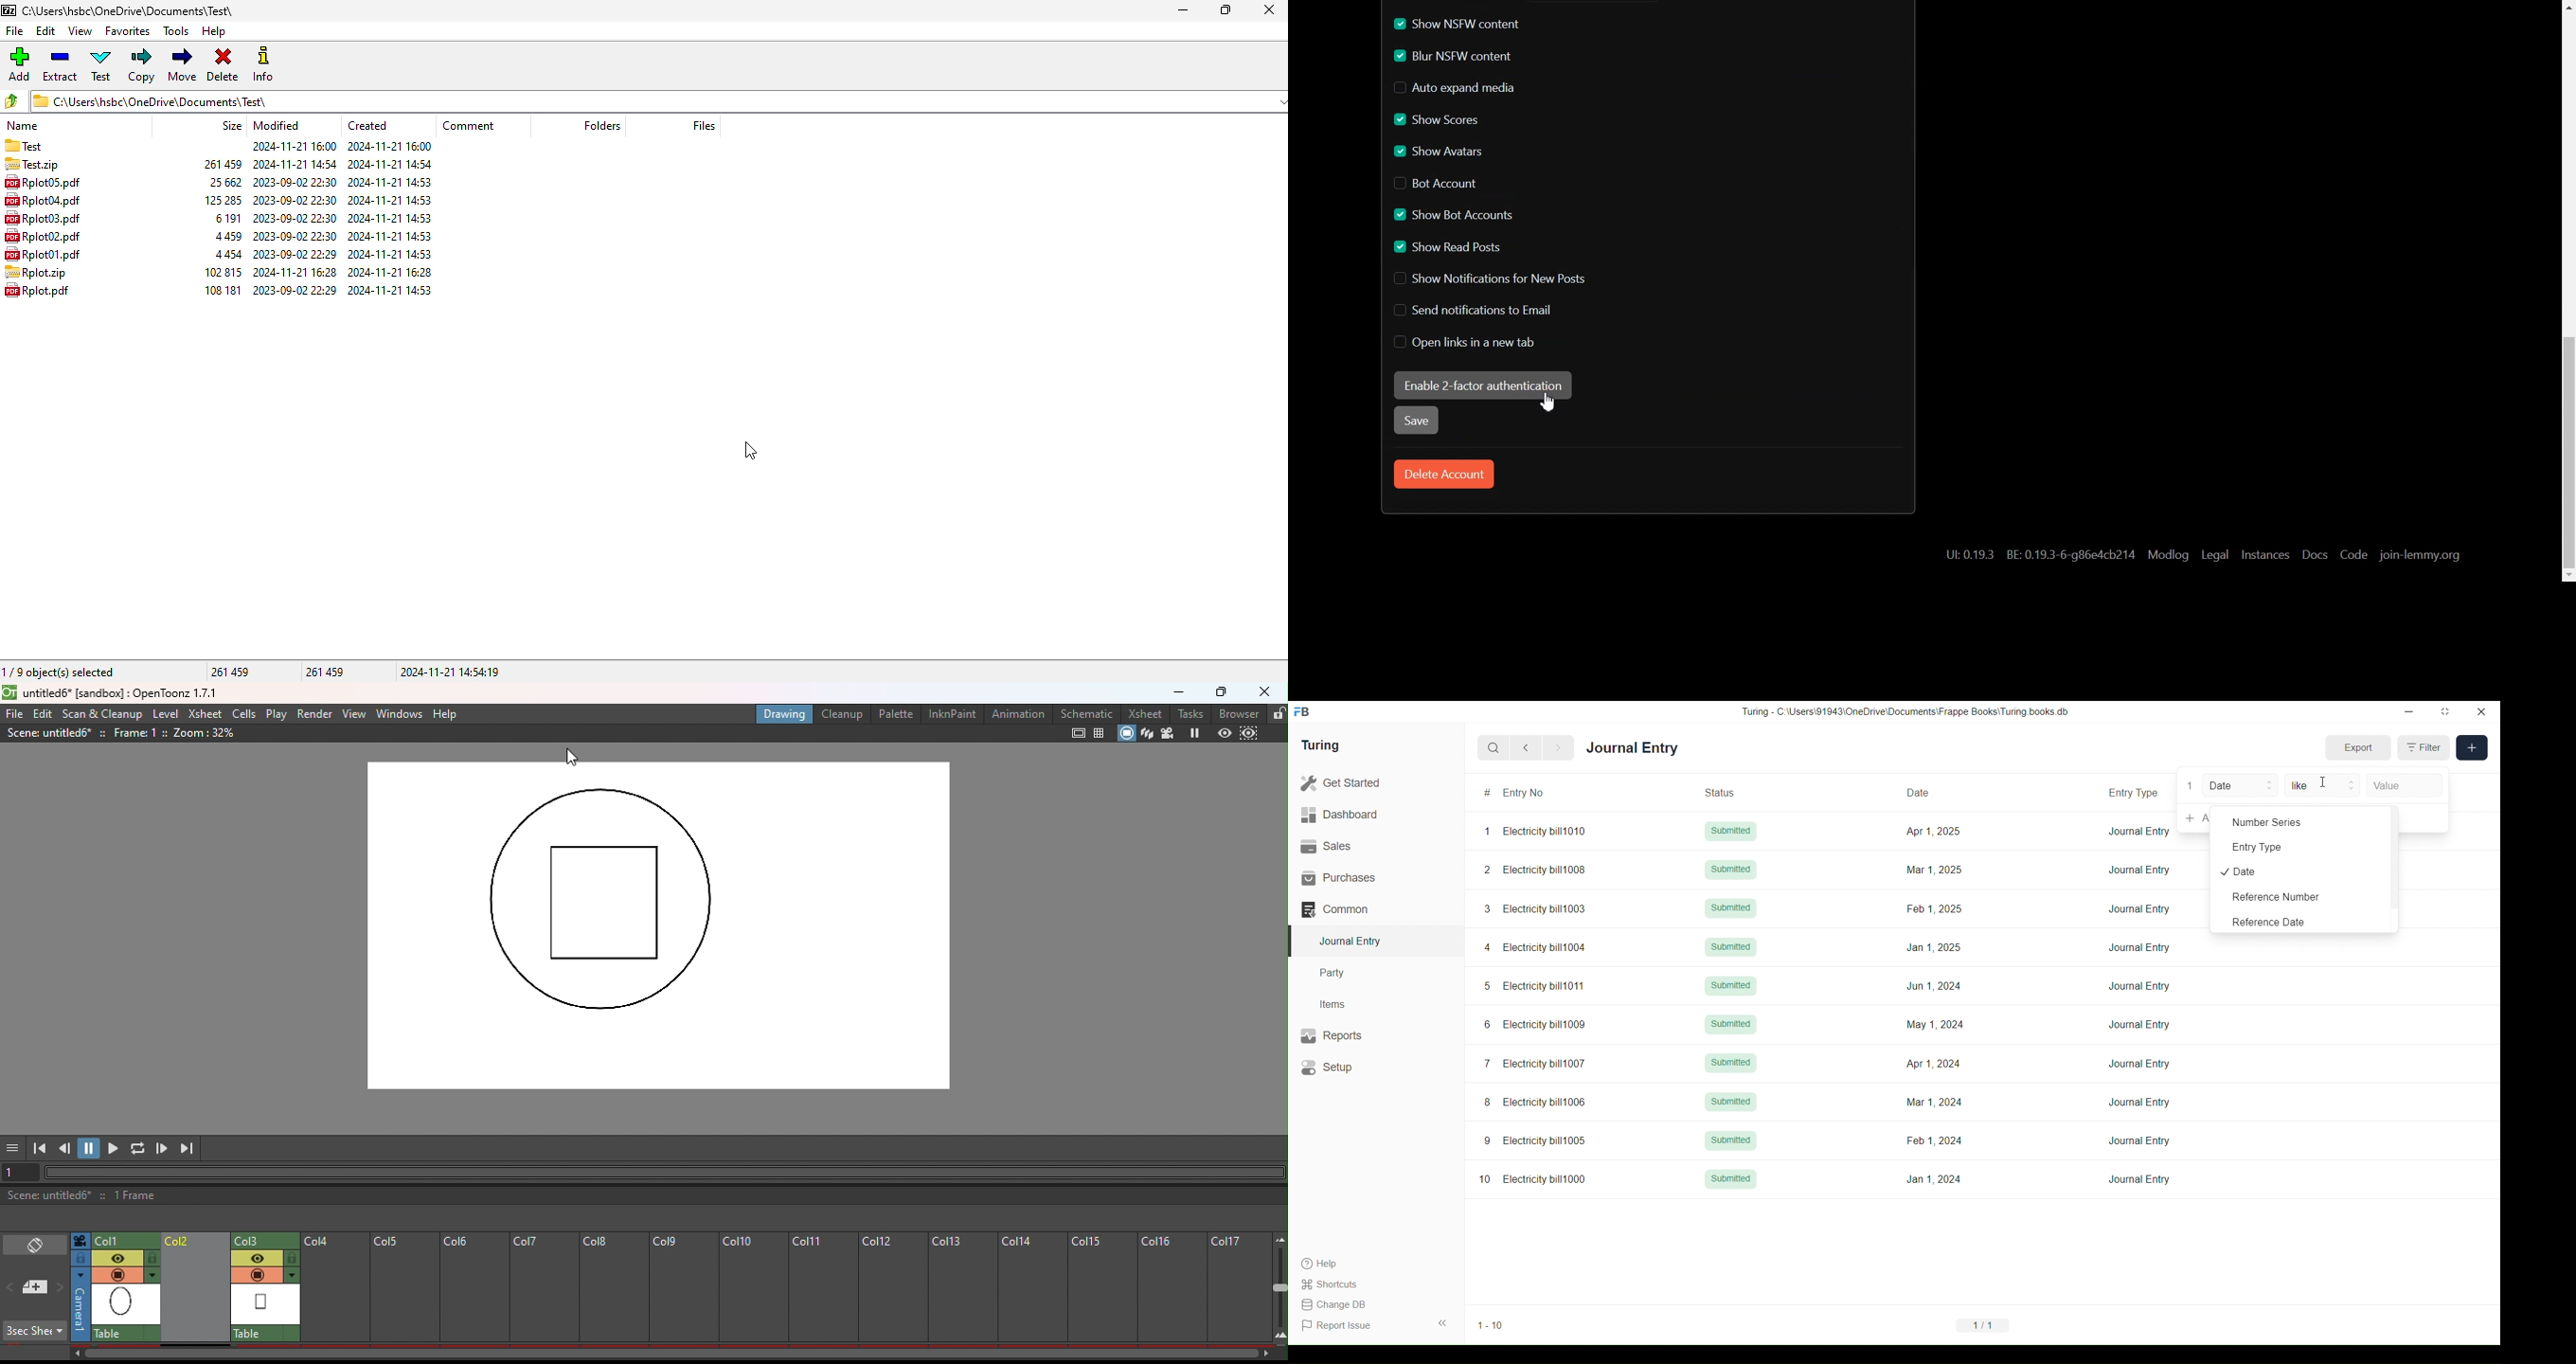 The height and width of the screenshot is (1372, 2576). Describe the element at coordinates (1535, 909) in the screenshot. I see `3 Electricity bill1003` at that location.